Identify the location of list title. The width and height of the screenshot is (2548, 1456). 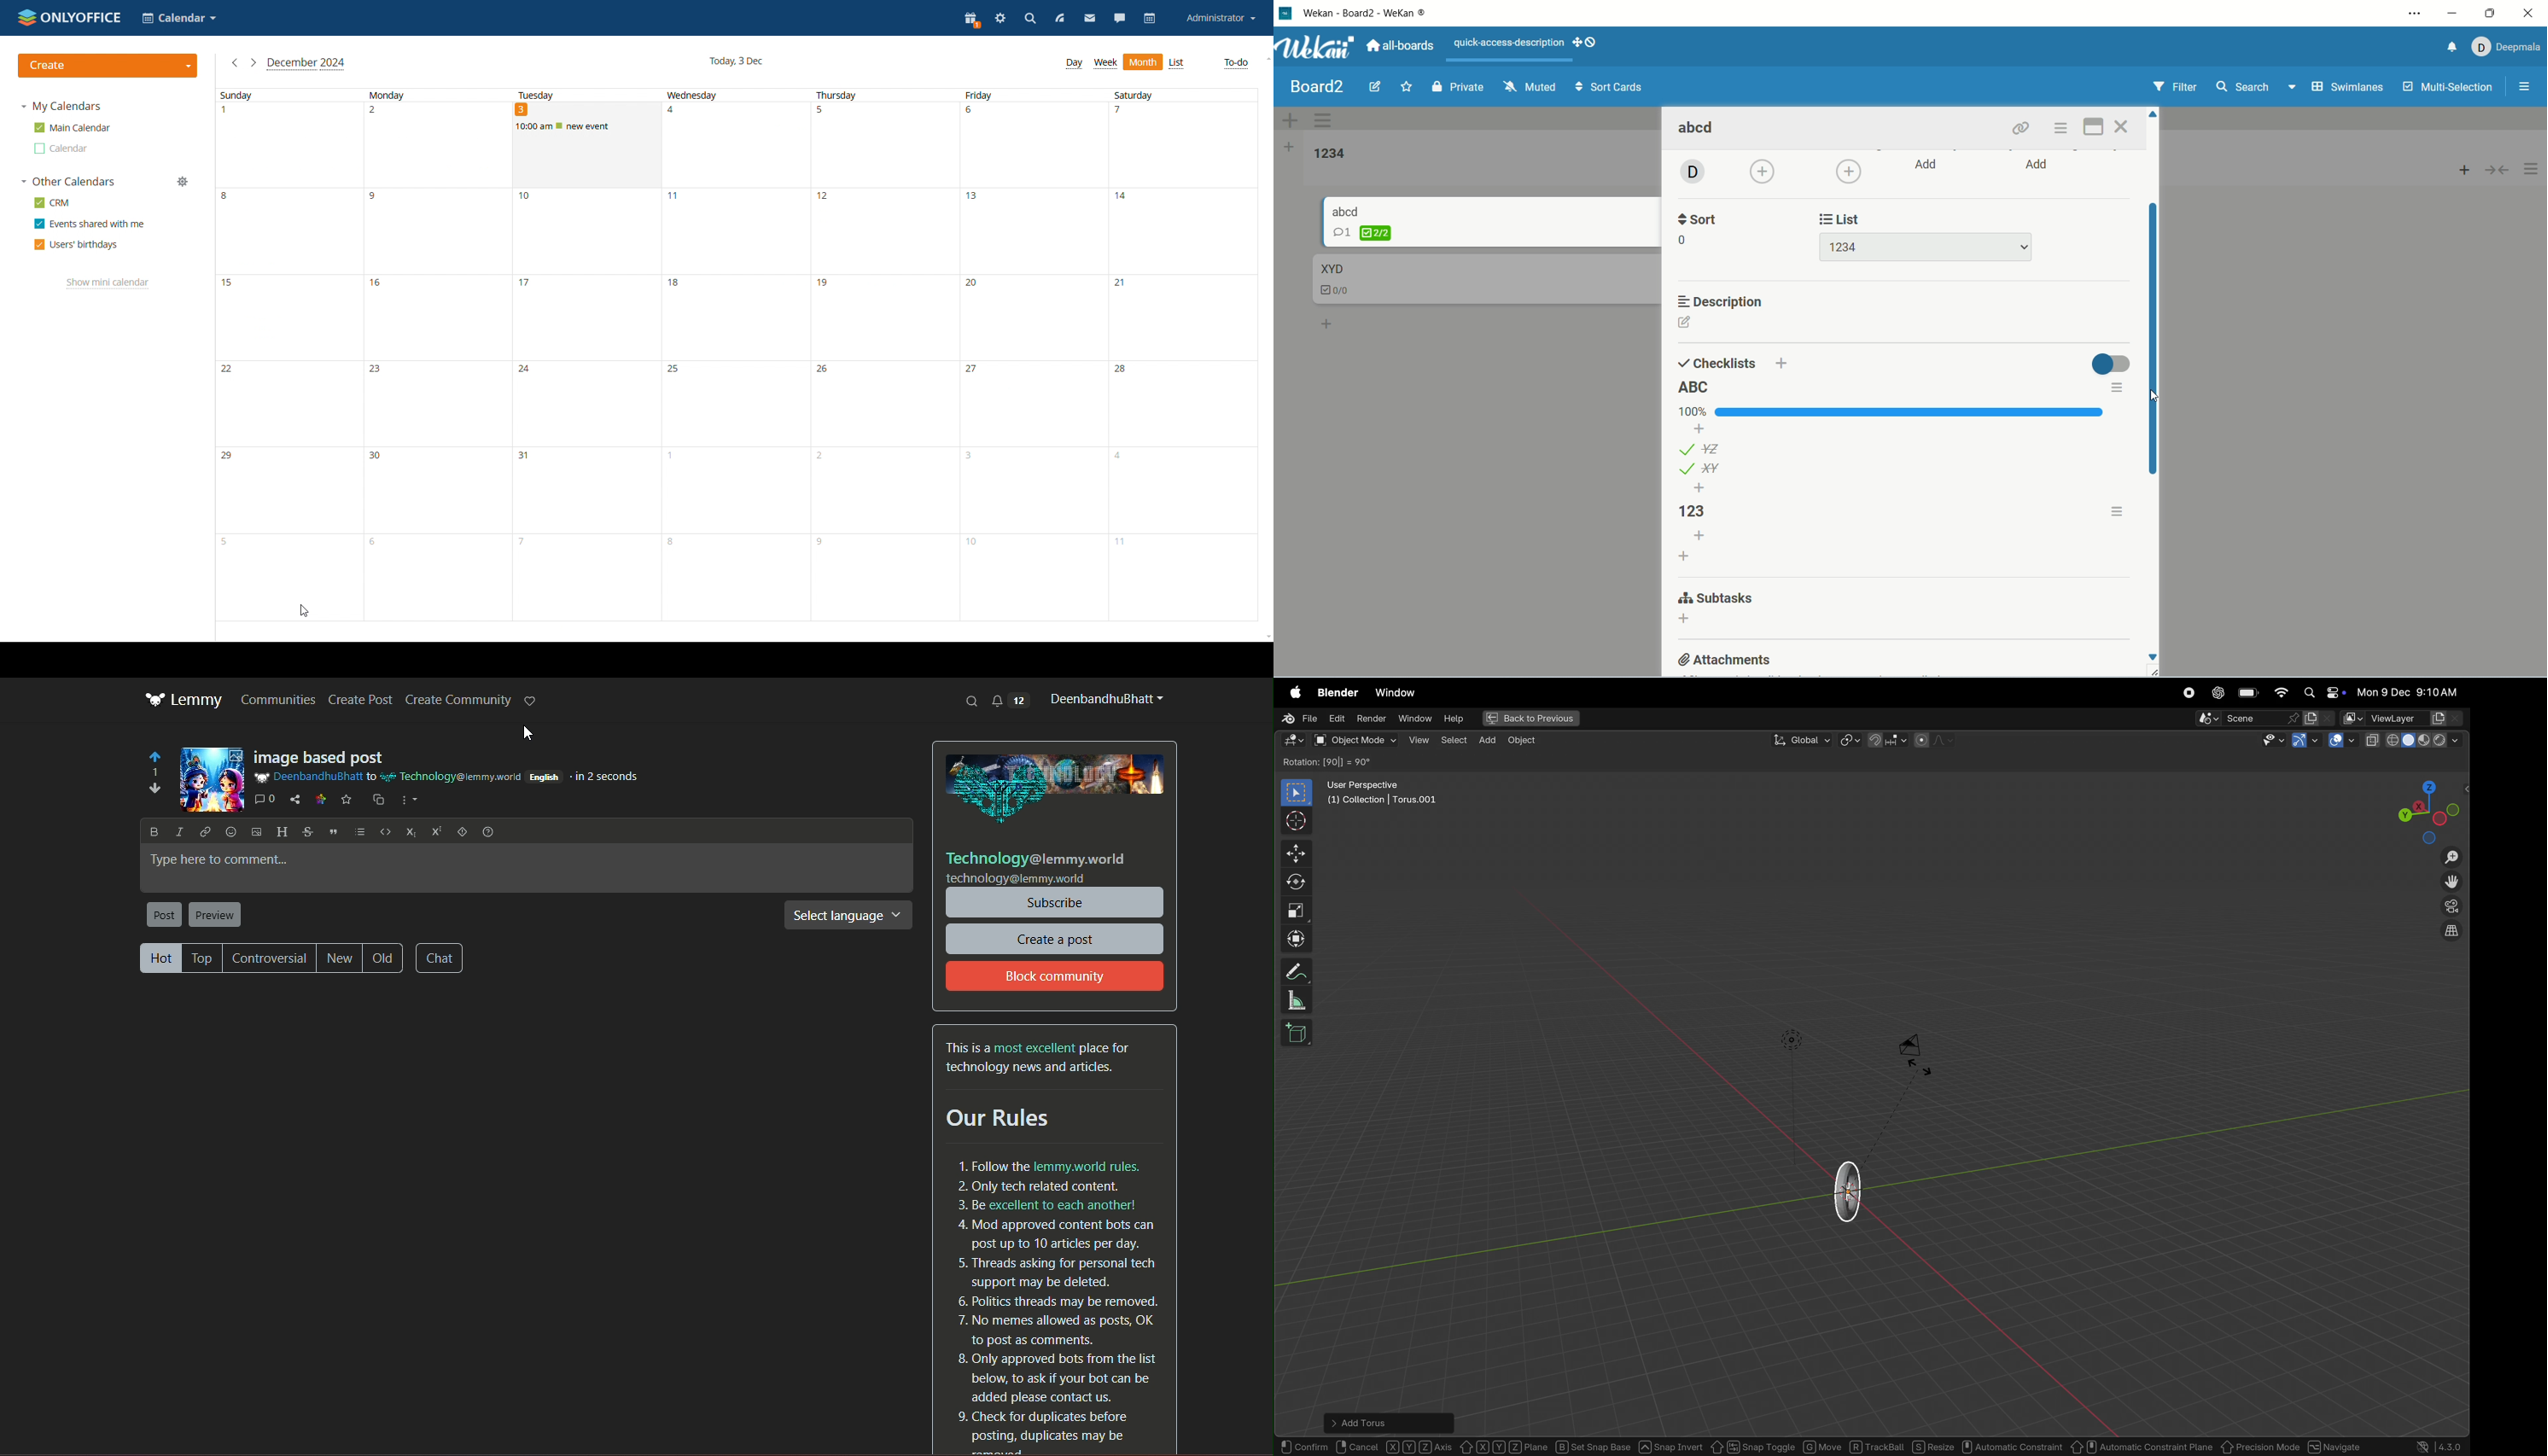
(1697, 388).